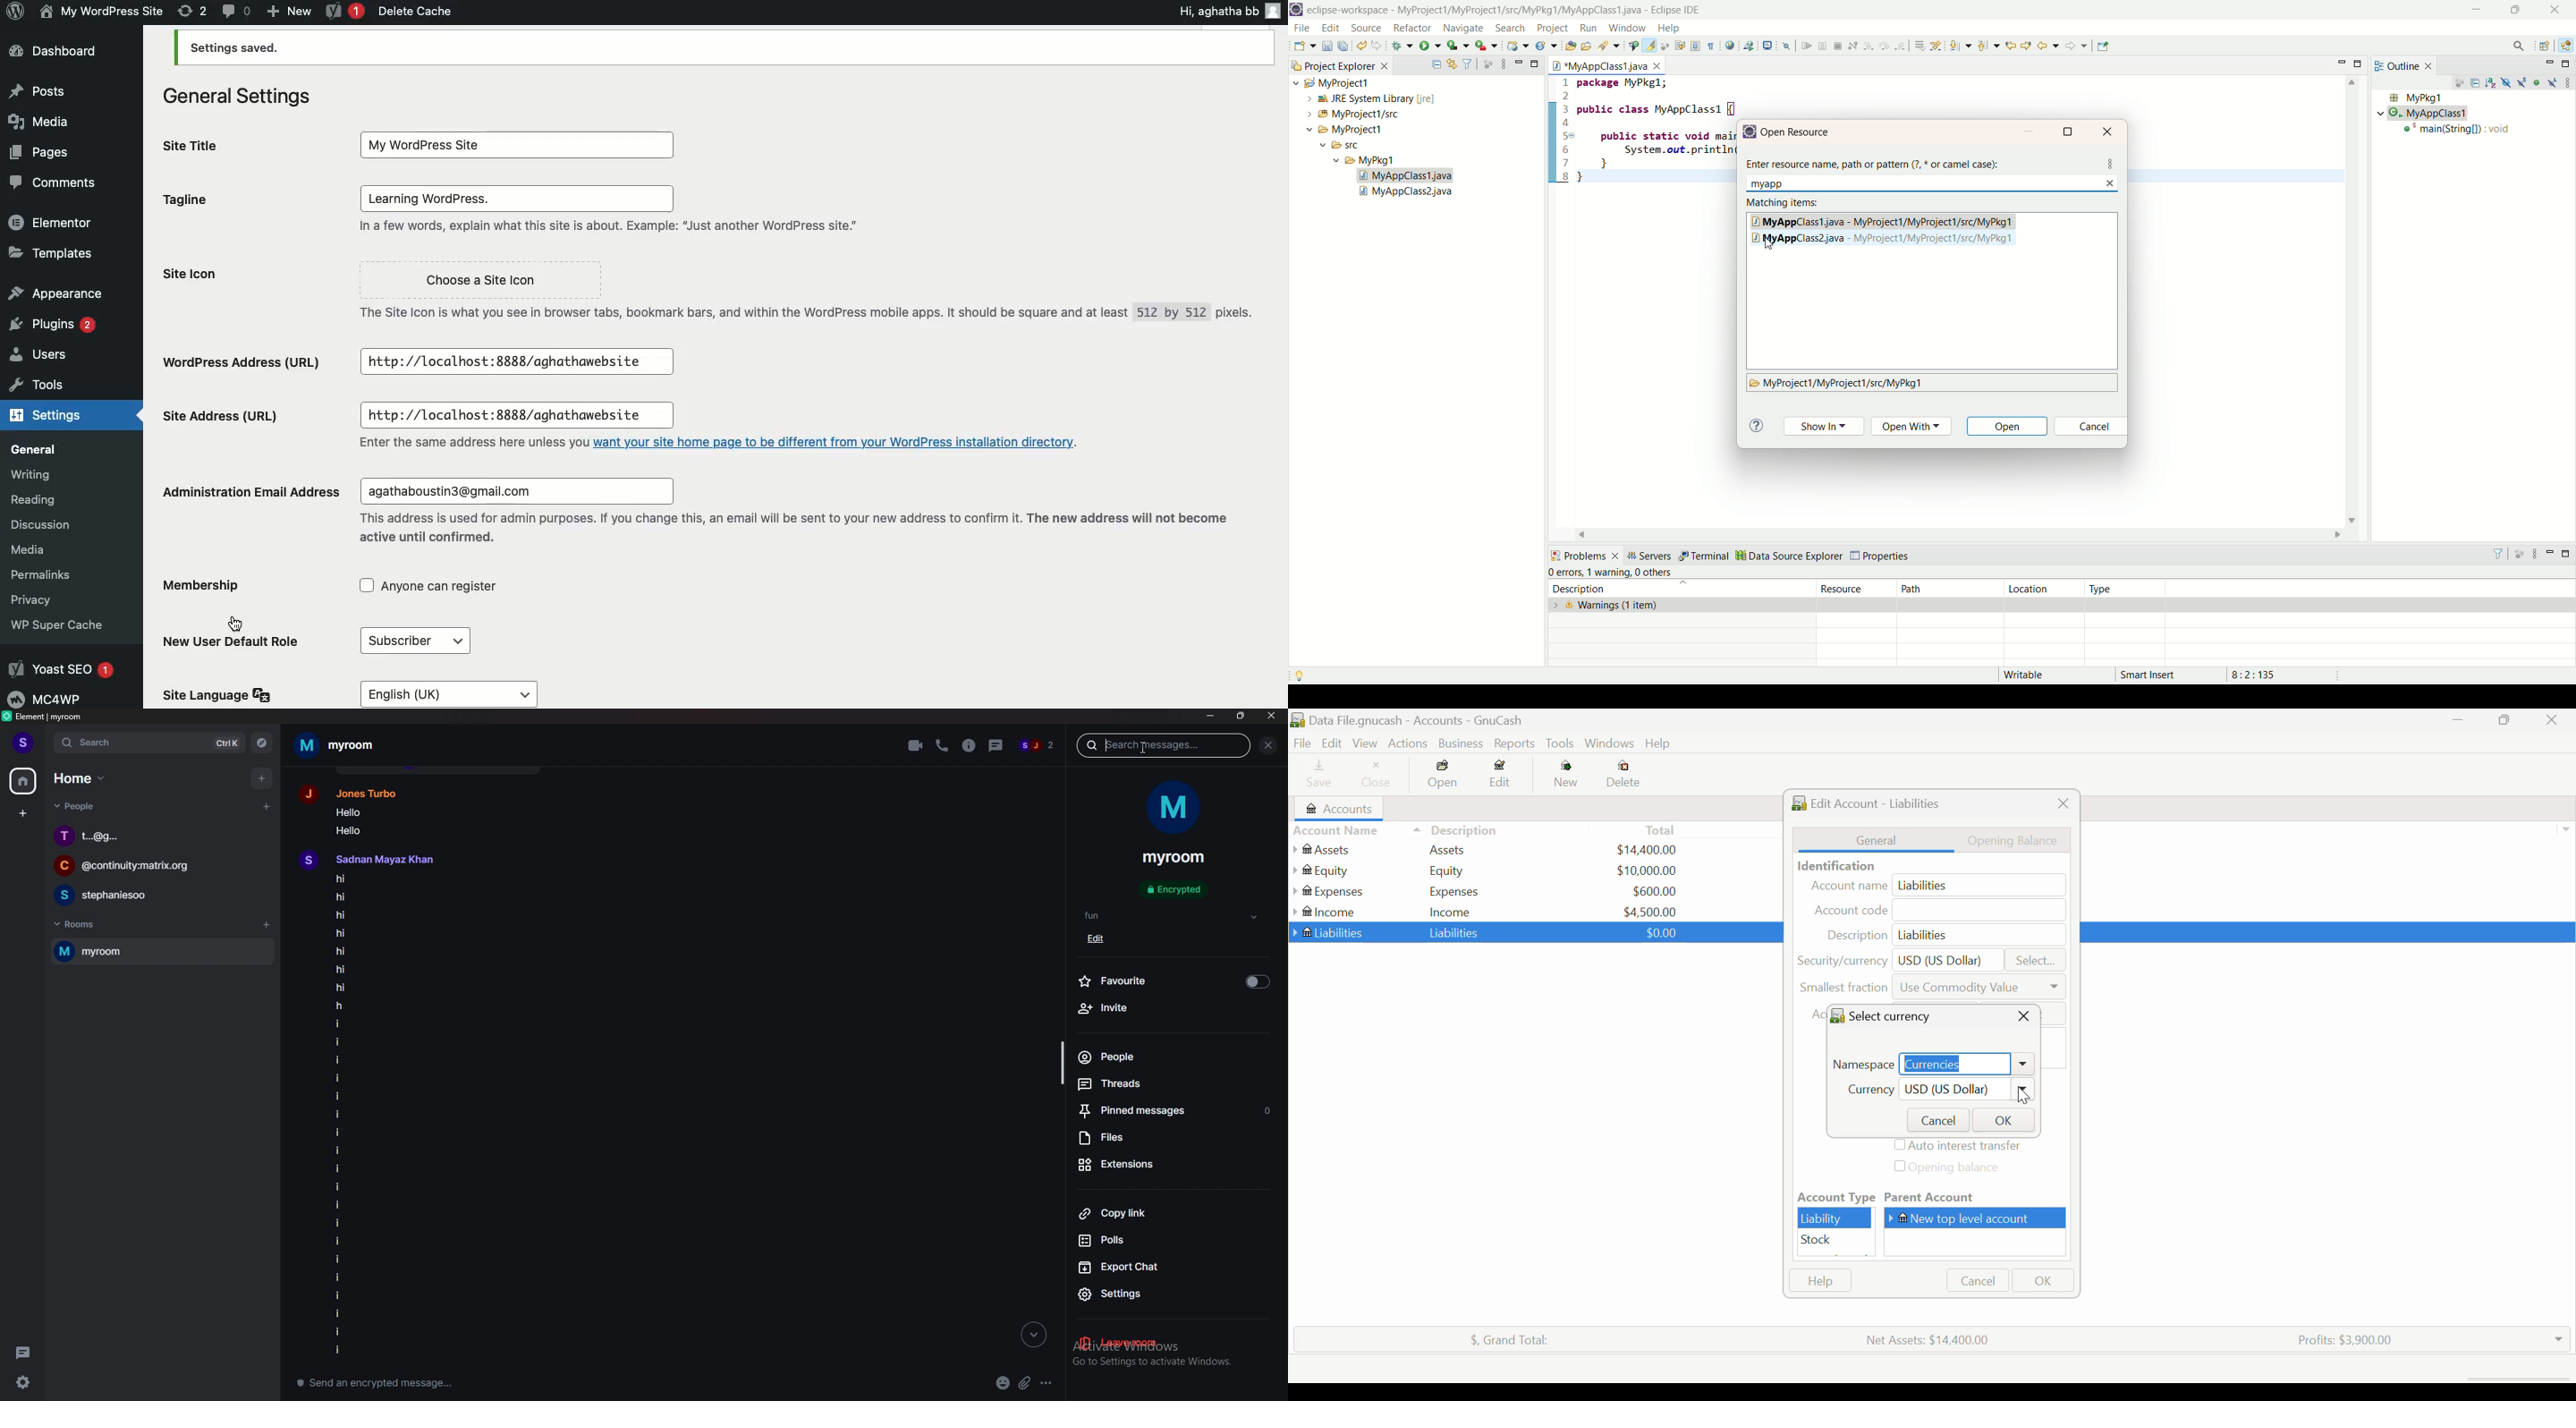 This screenshot has height=1428, width=2576. What do you see at coordinates (1004, 1384) in the screenshot?
I see `emoji` at bounding box center [1004, 1384].